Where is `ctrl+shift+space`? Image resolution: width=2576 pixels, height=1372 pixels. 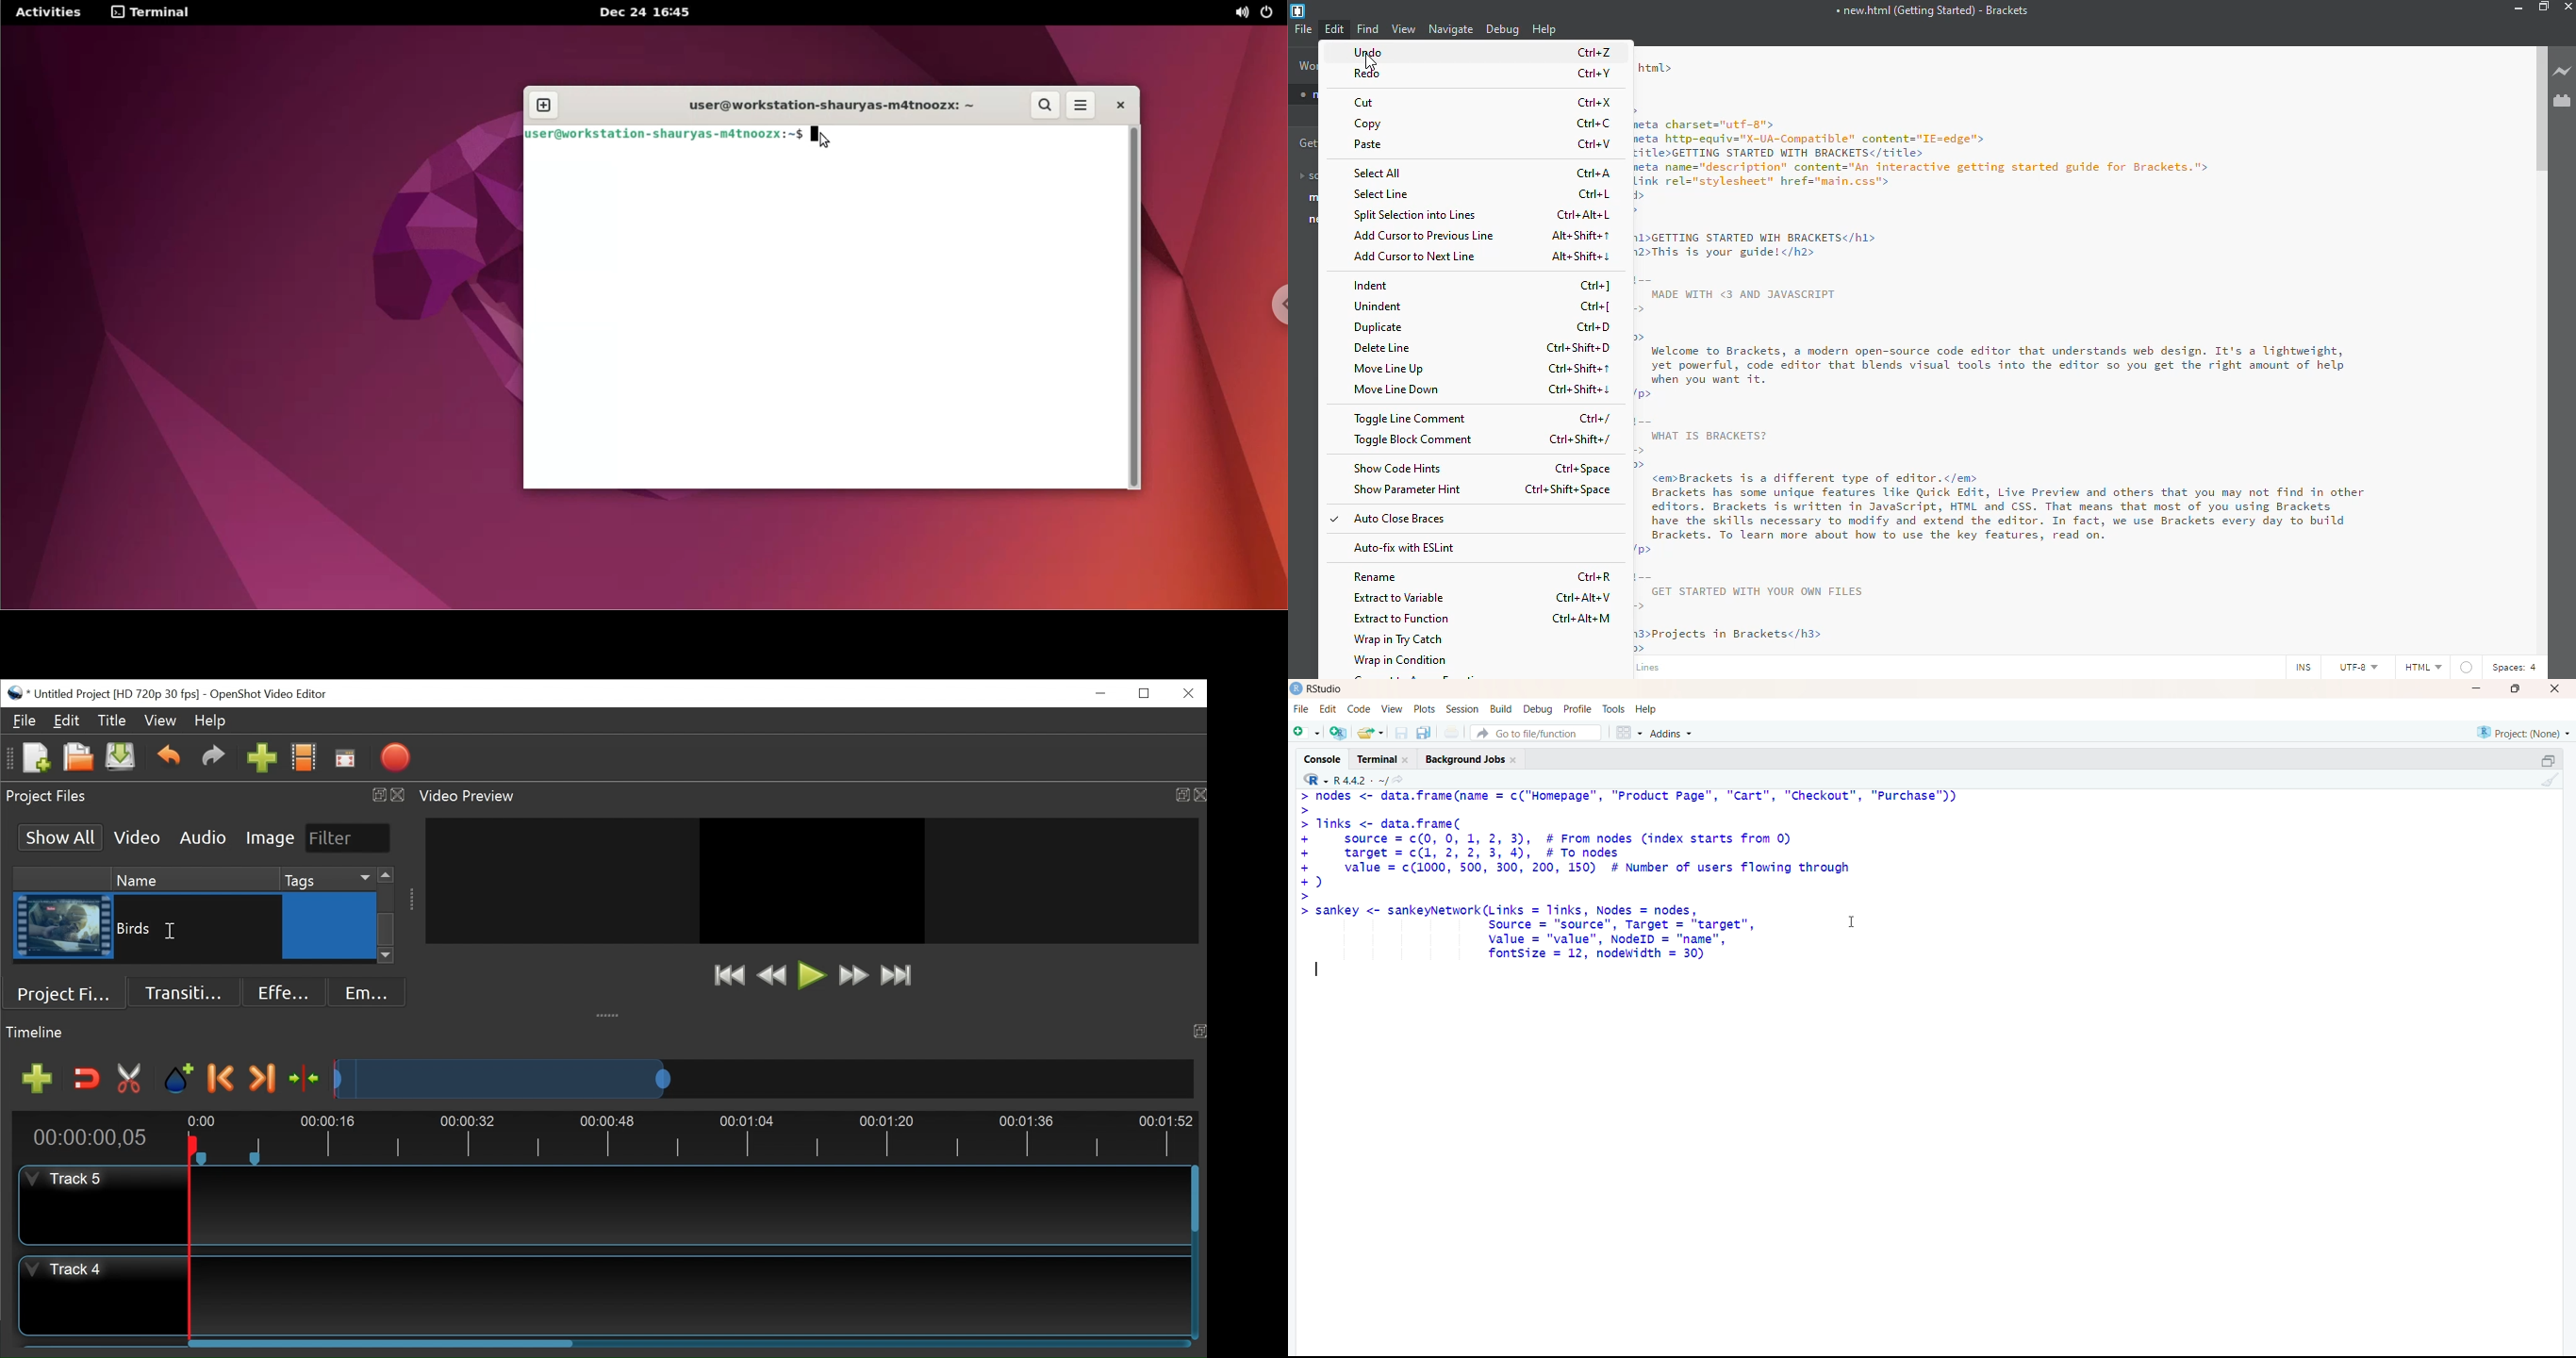
ctrl+shift+space is located at coordinates (1569, 489).